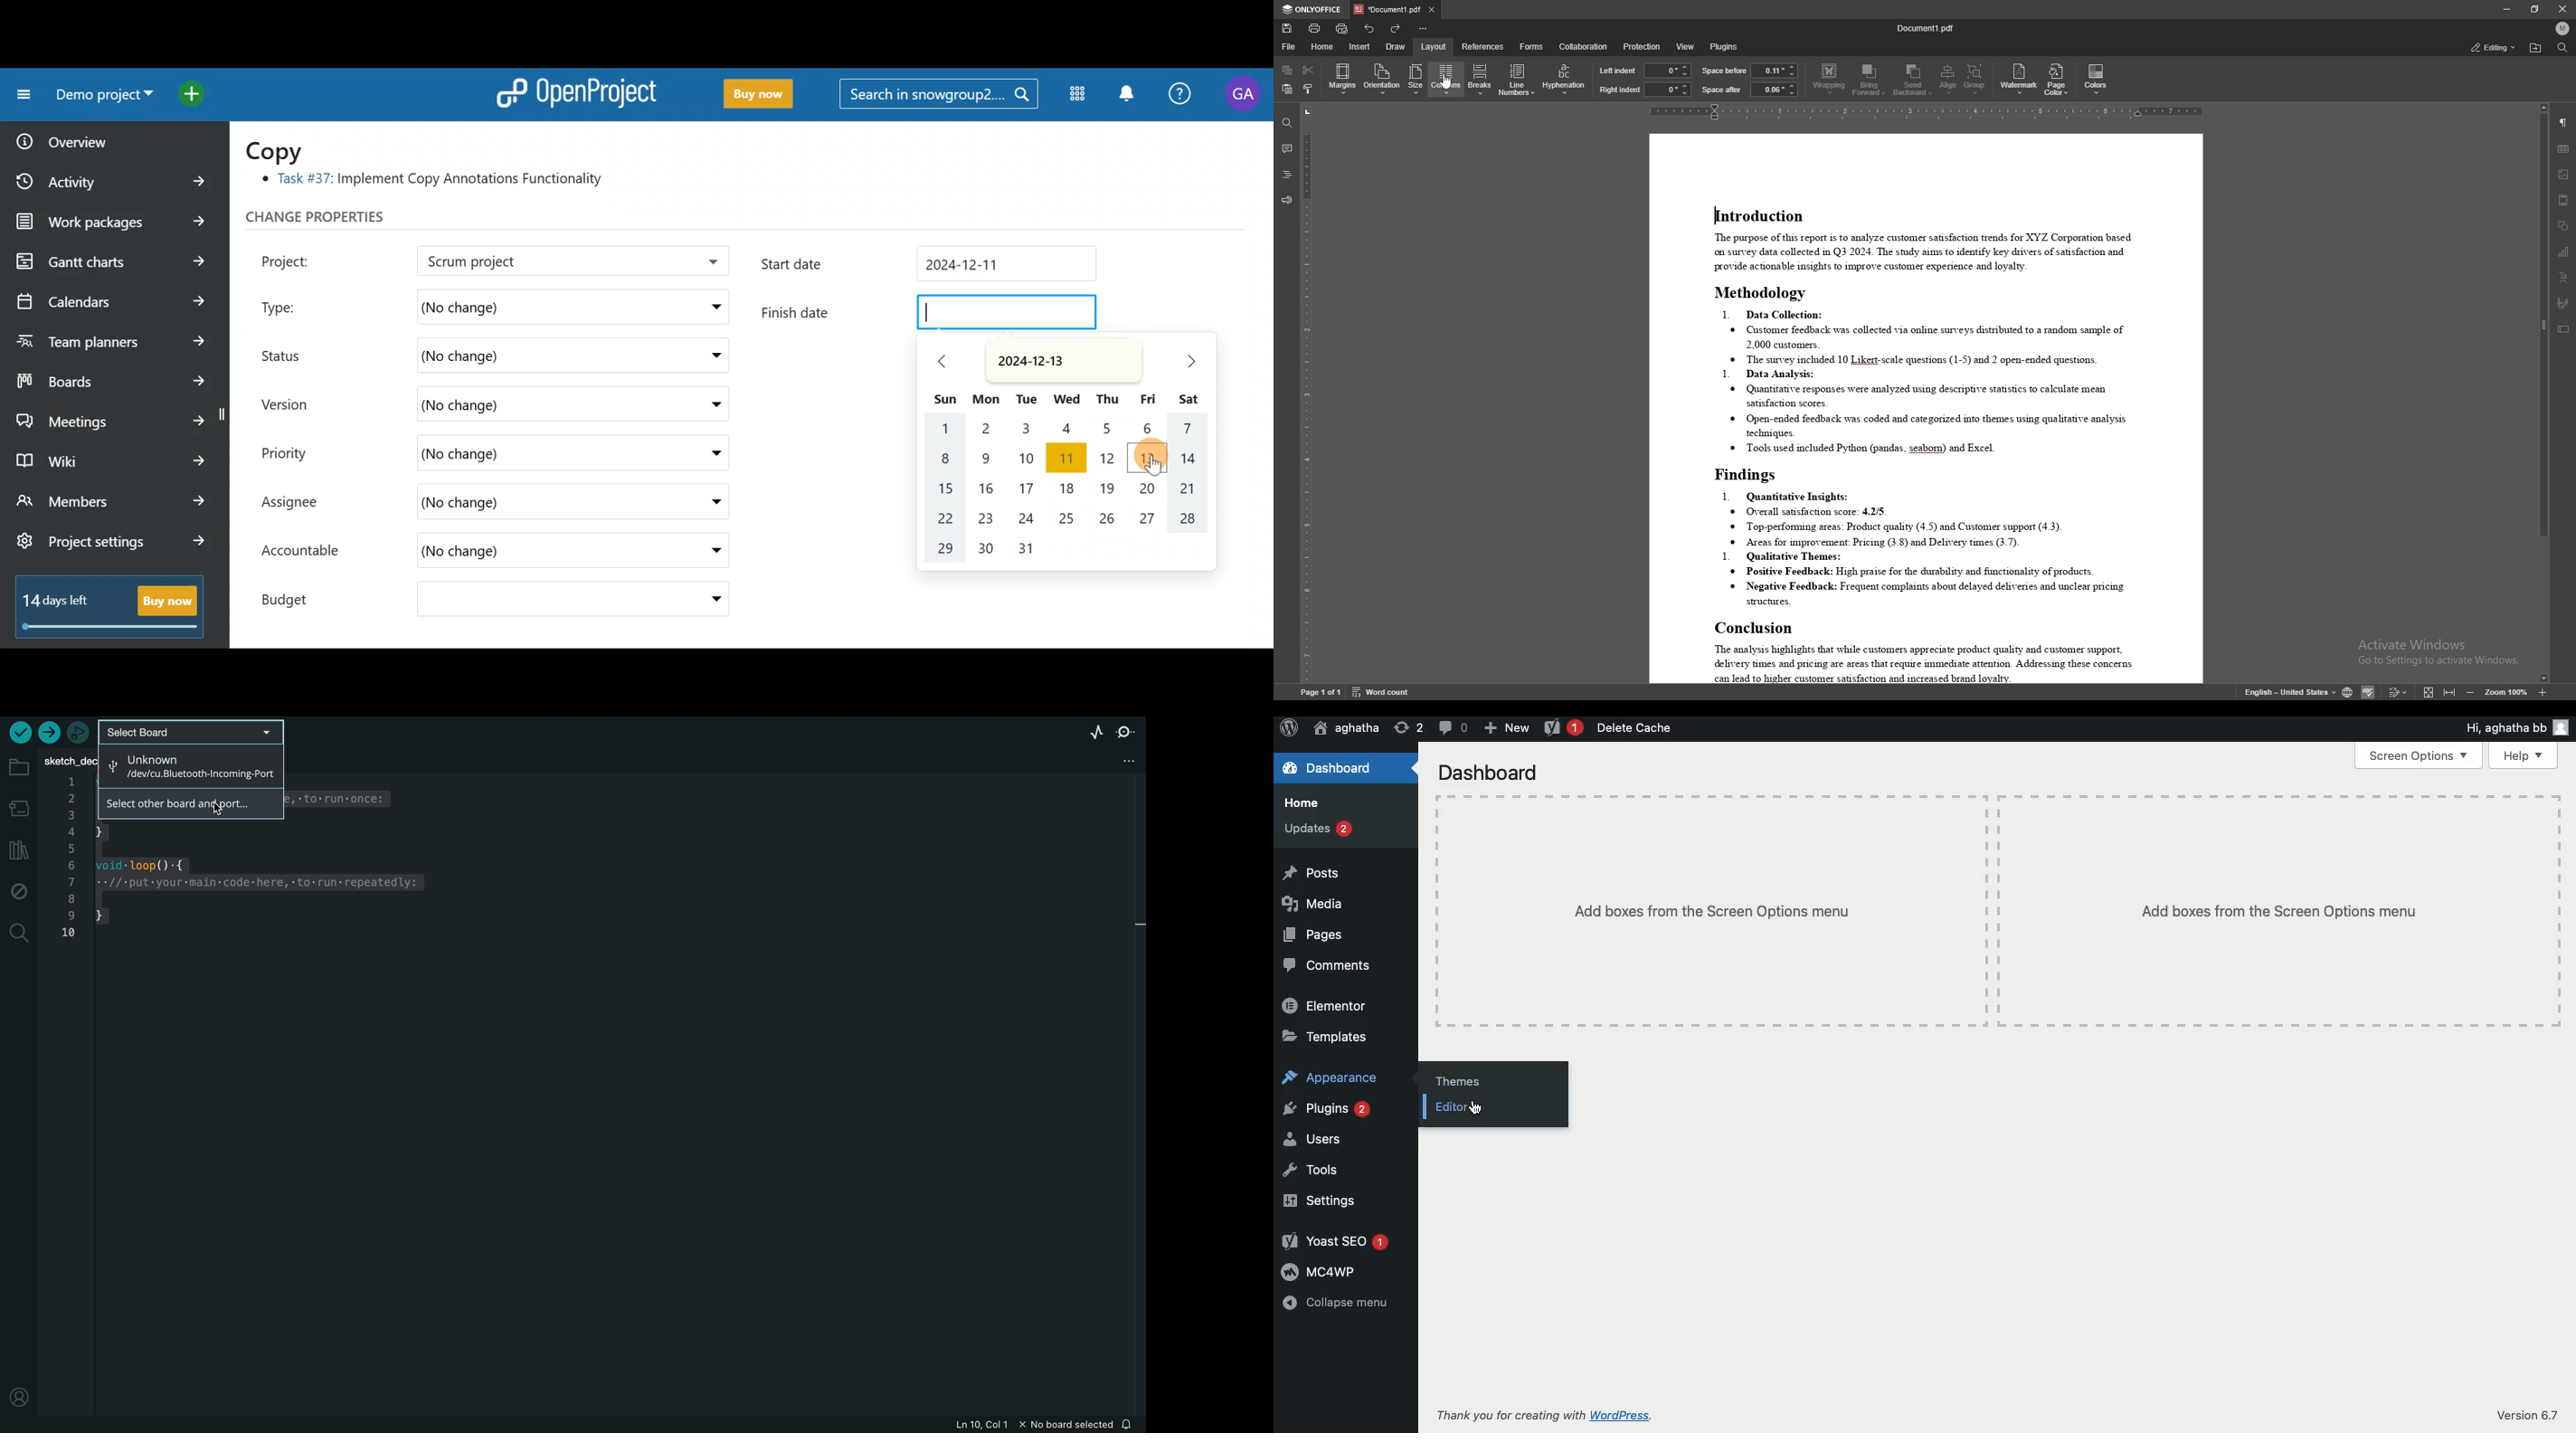 Image resolution: width=2576 pixels, height=1456 pixels. Describe the element at coordinates (1725, 71) in the screenshot. I see `space before` at that location.